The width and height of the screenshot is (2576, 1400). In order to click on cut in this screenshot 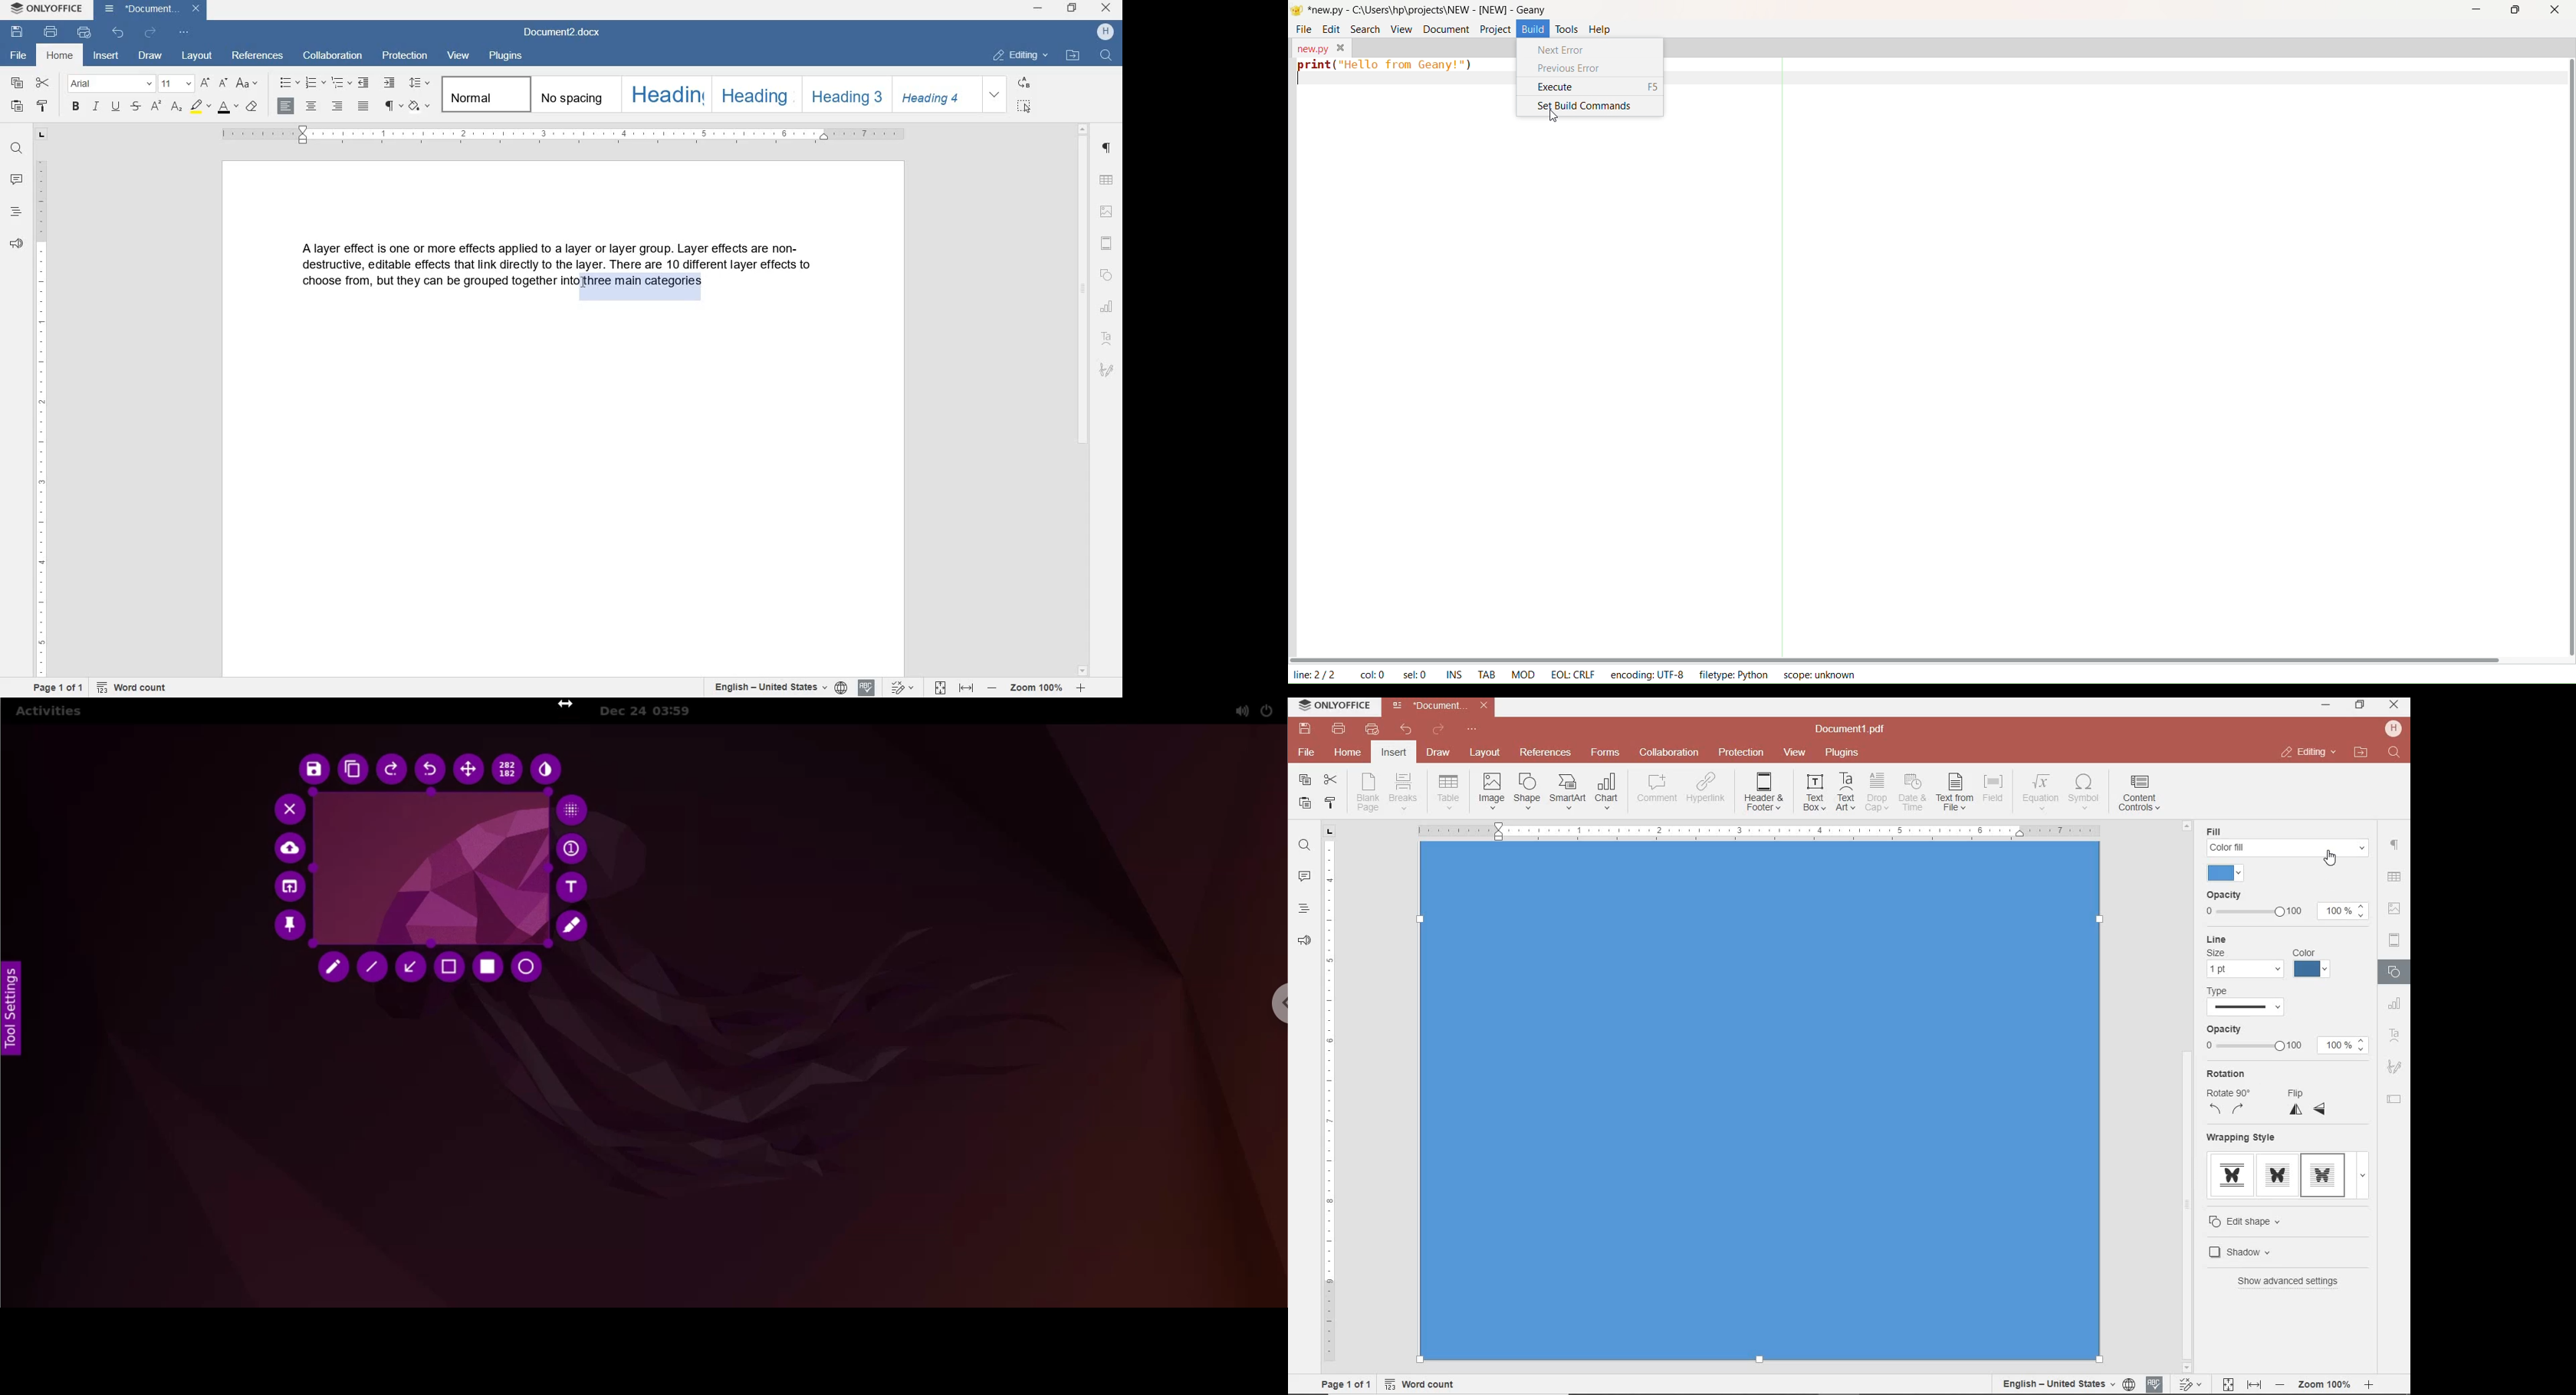, I will do `click(1329, 781)`.